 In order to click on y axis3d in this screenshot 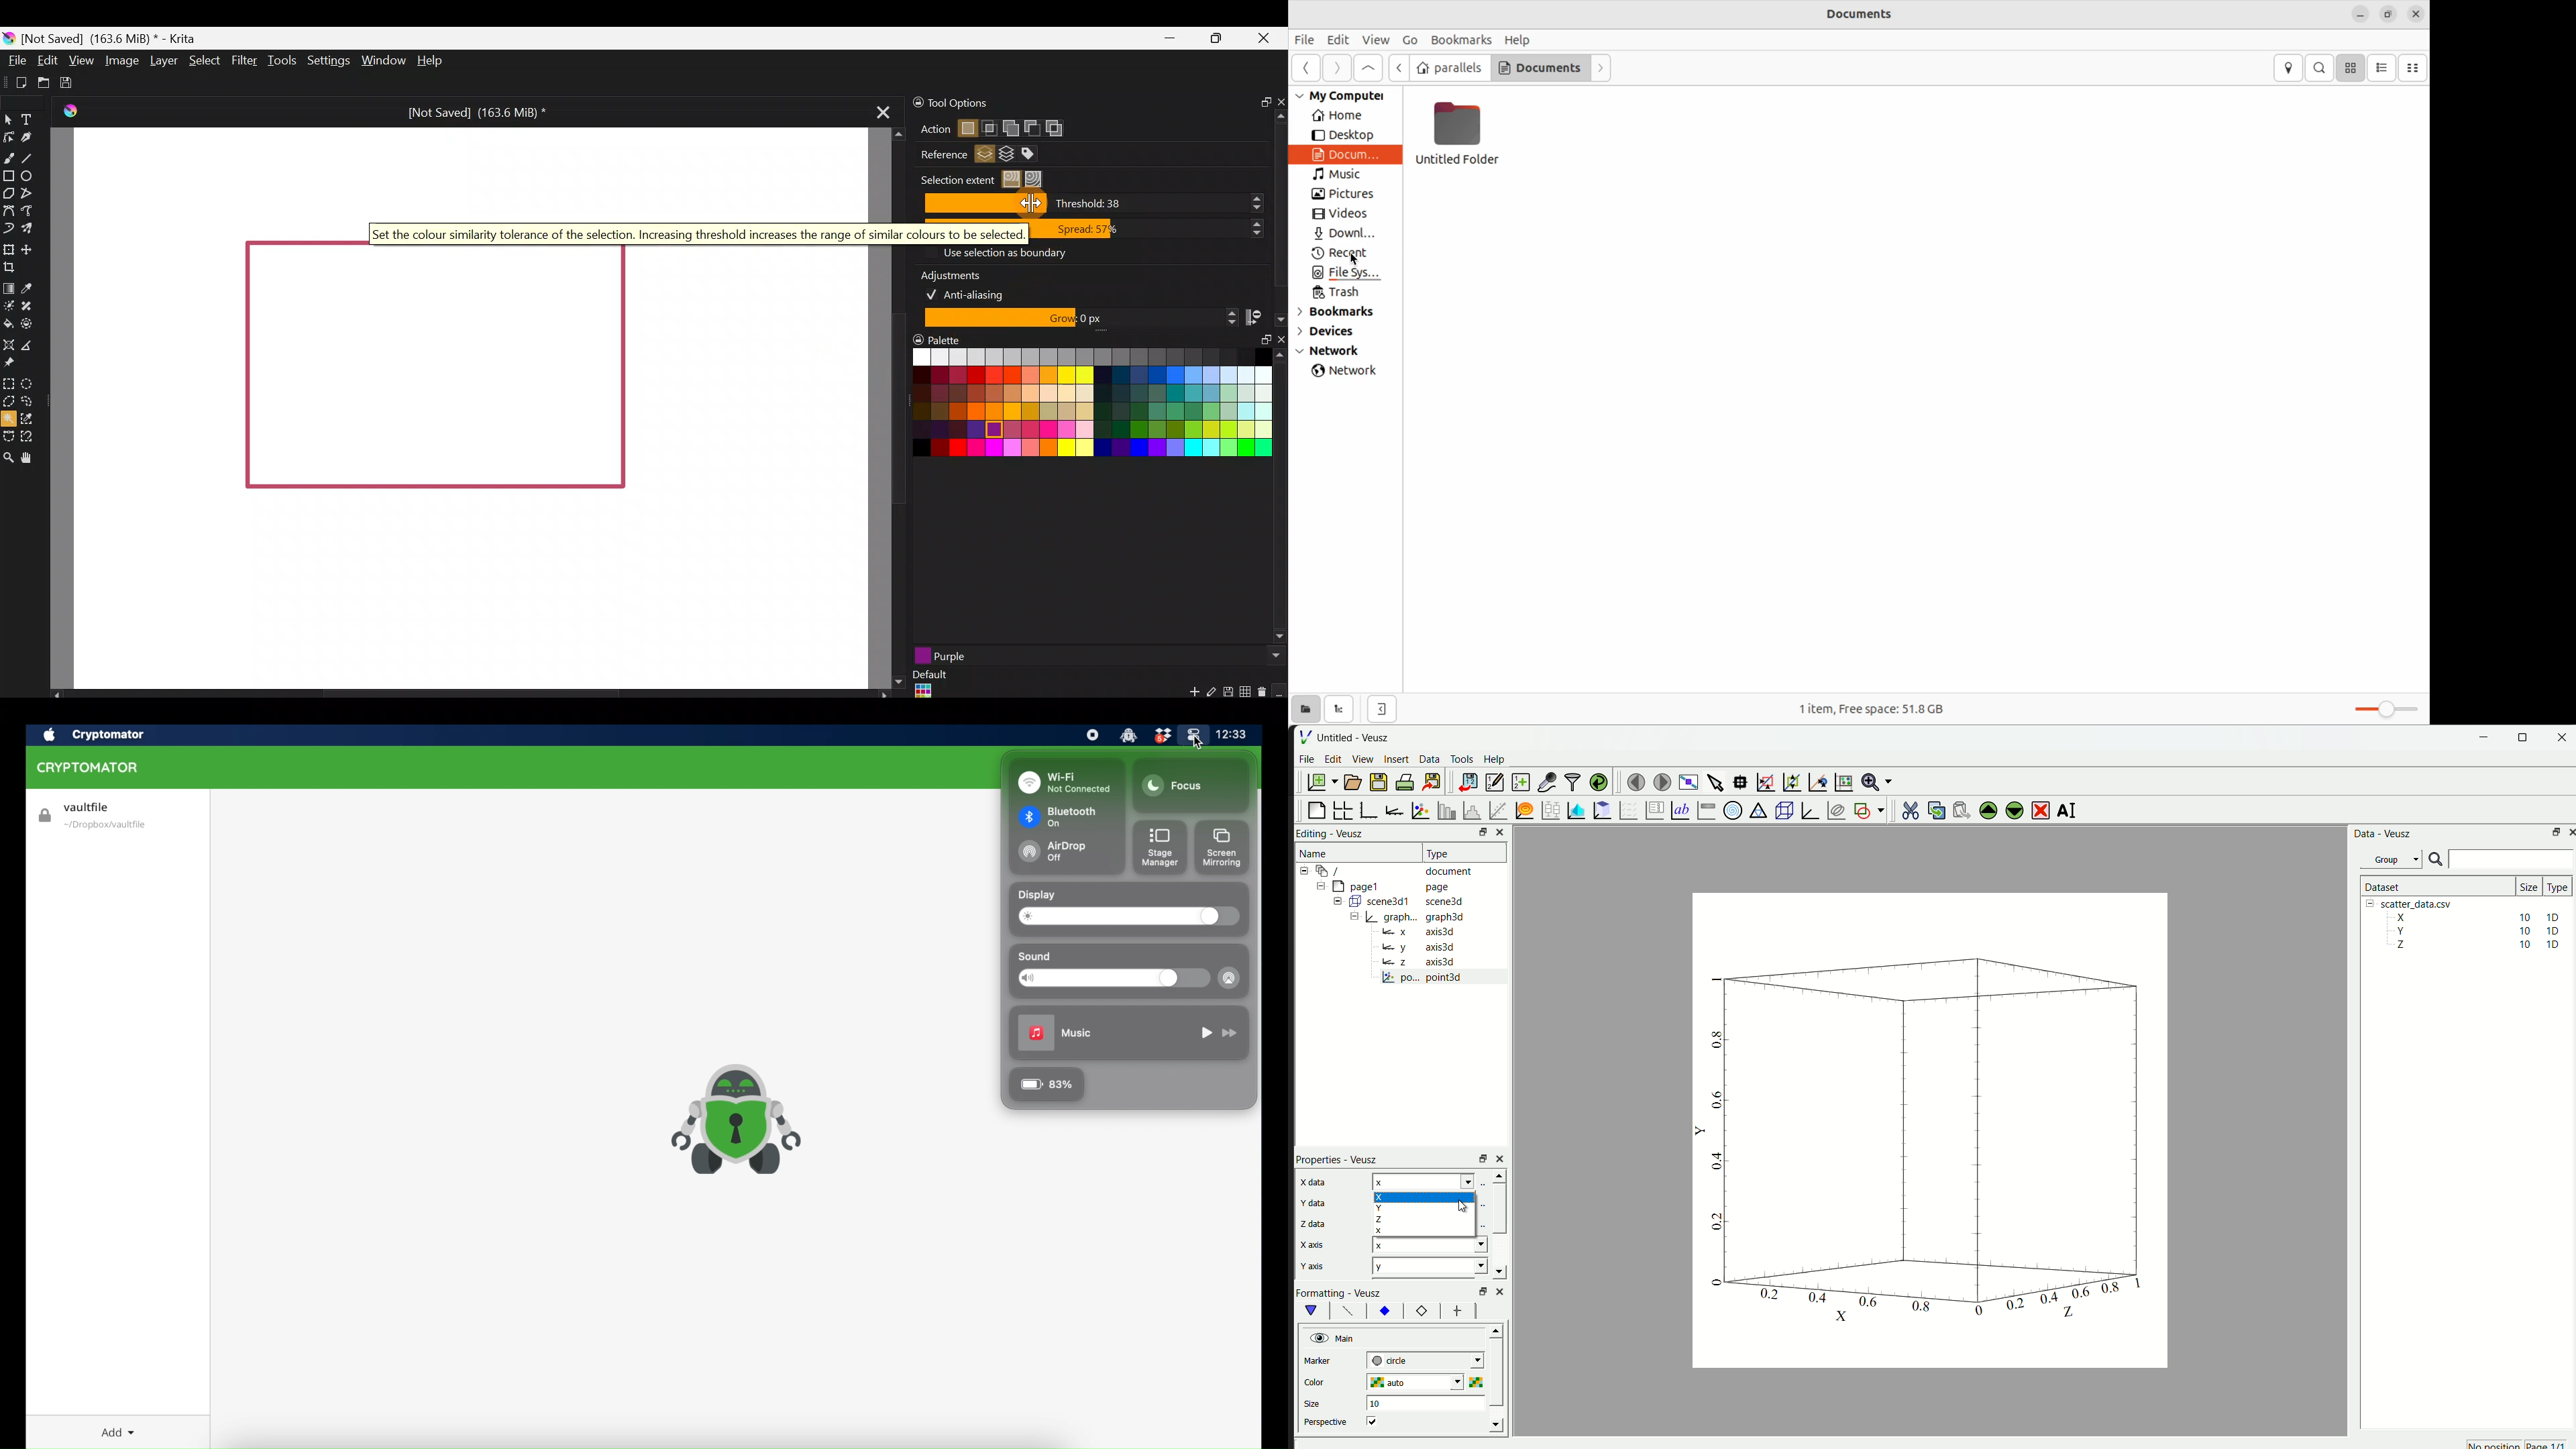, I will do `click(1417, 946)`.